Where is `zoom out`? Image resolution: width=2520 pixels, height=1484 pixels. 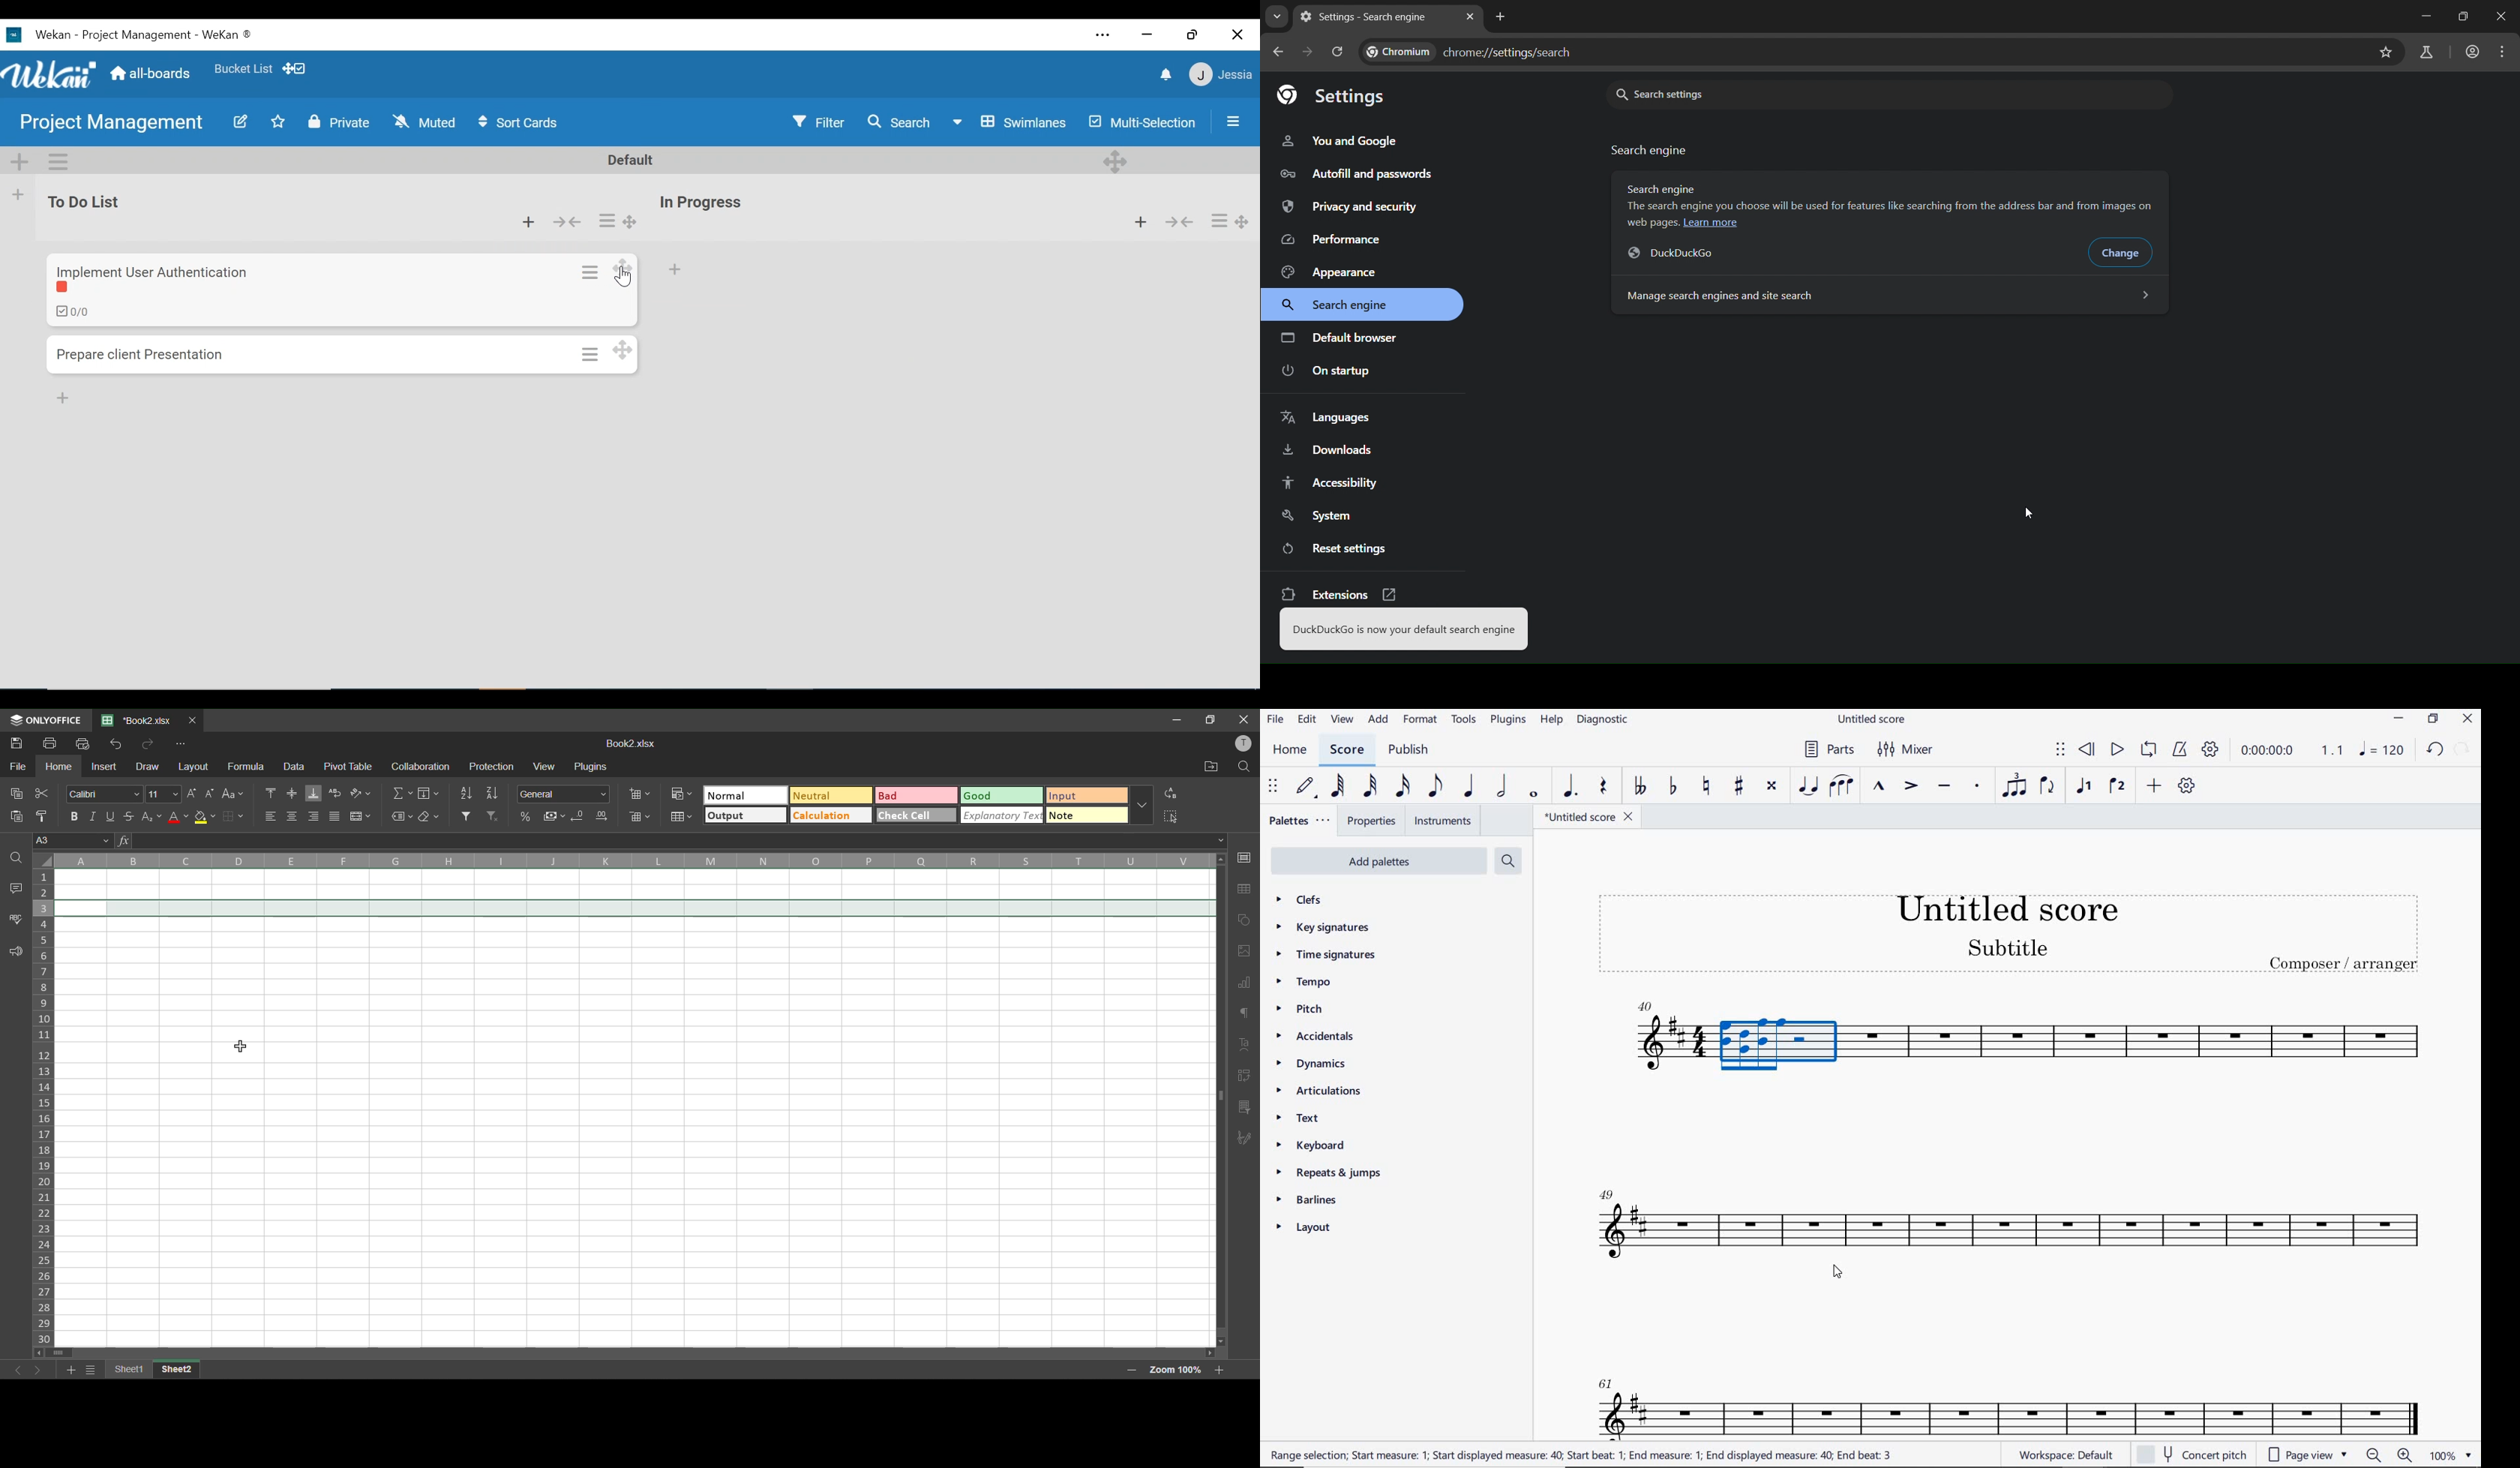
zoom out is located at coordinates (1129, 1370).